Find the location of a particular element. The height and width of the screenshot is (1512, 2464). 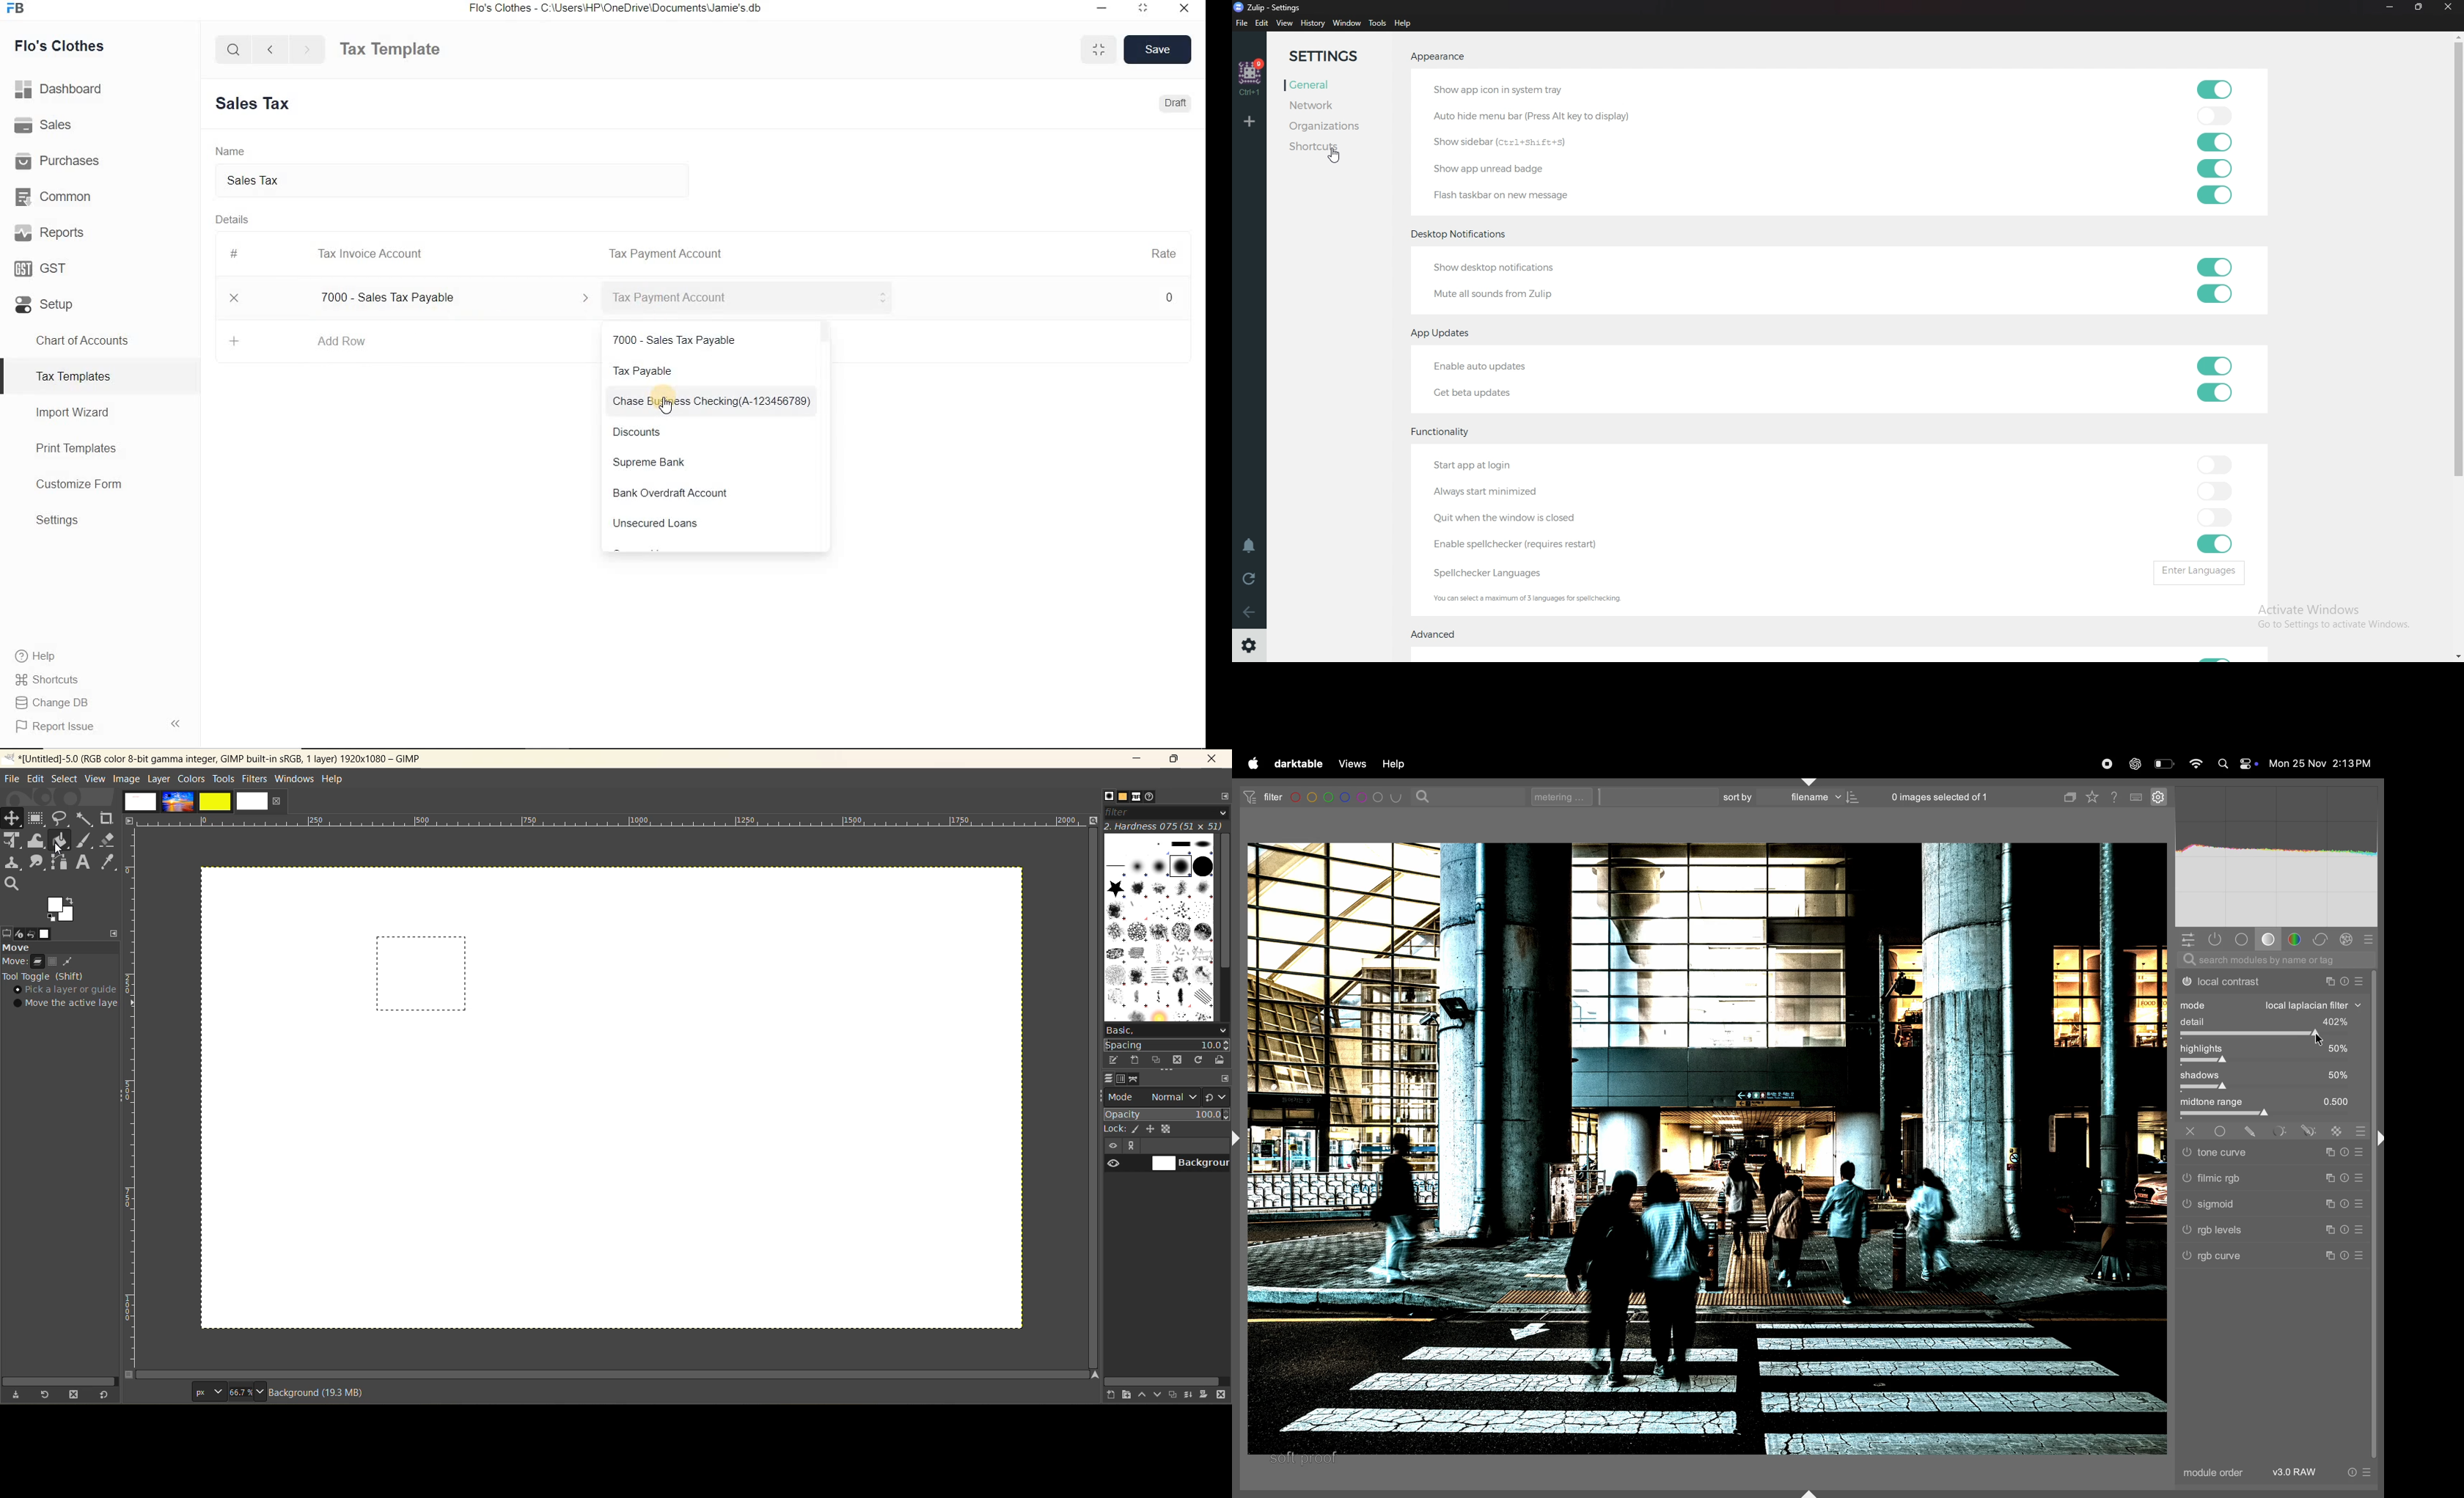

shift+ctrl+b is located at coordinates (1809, 1493).